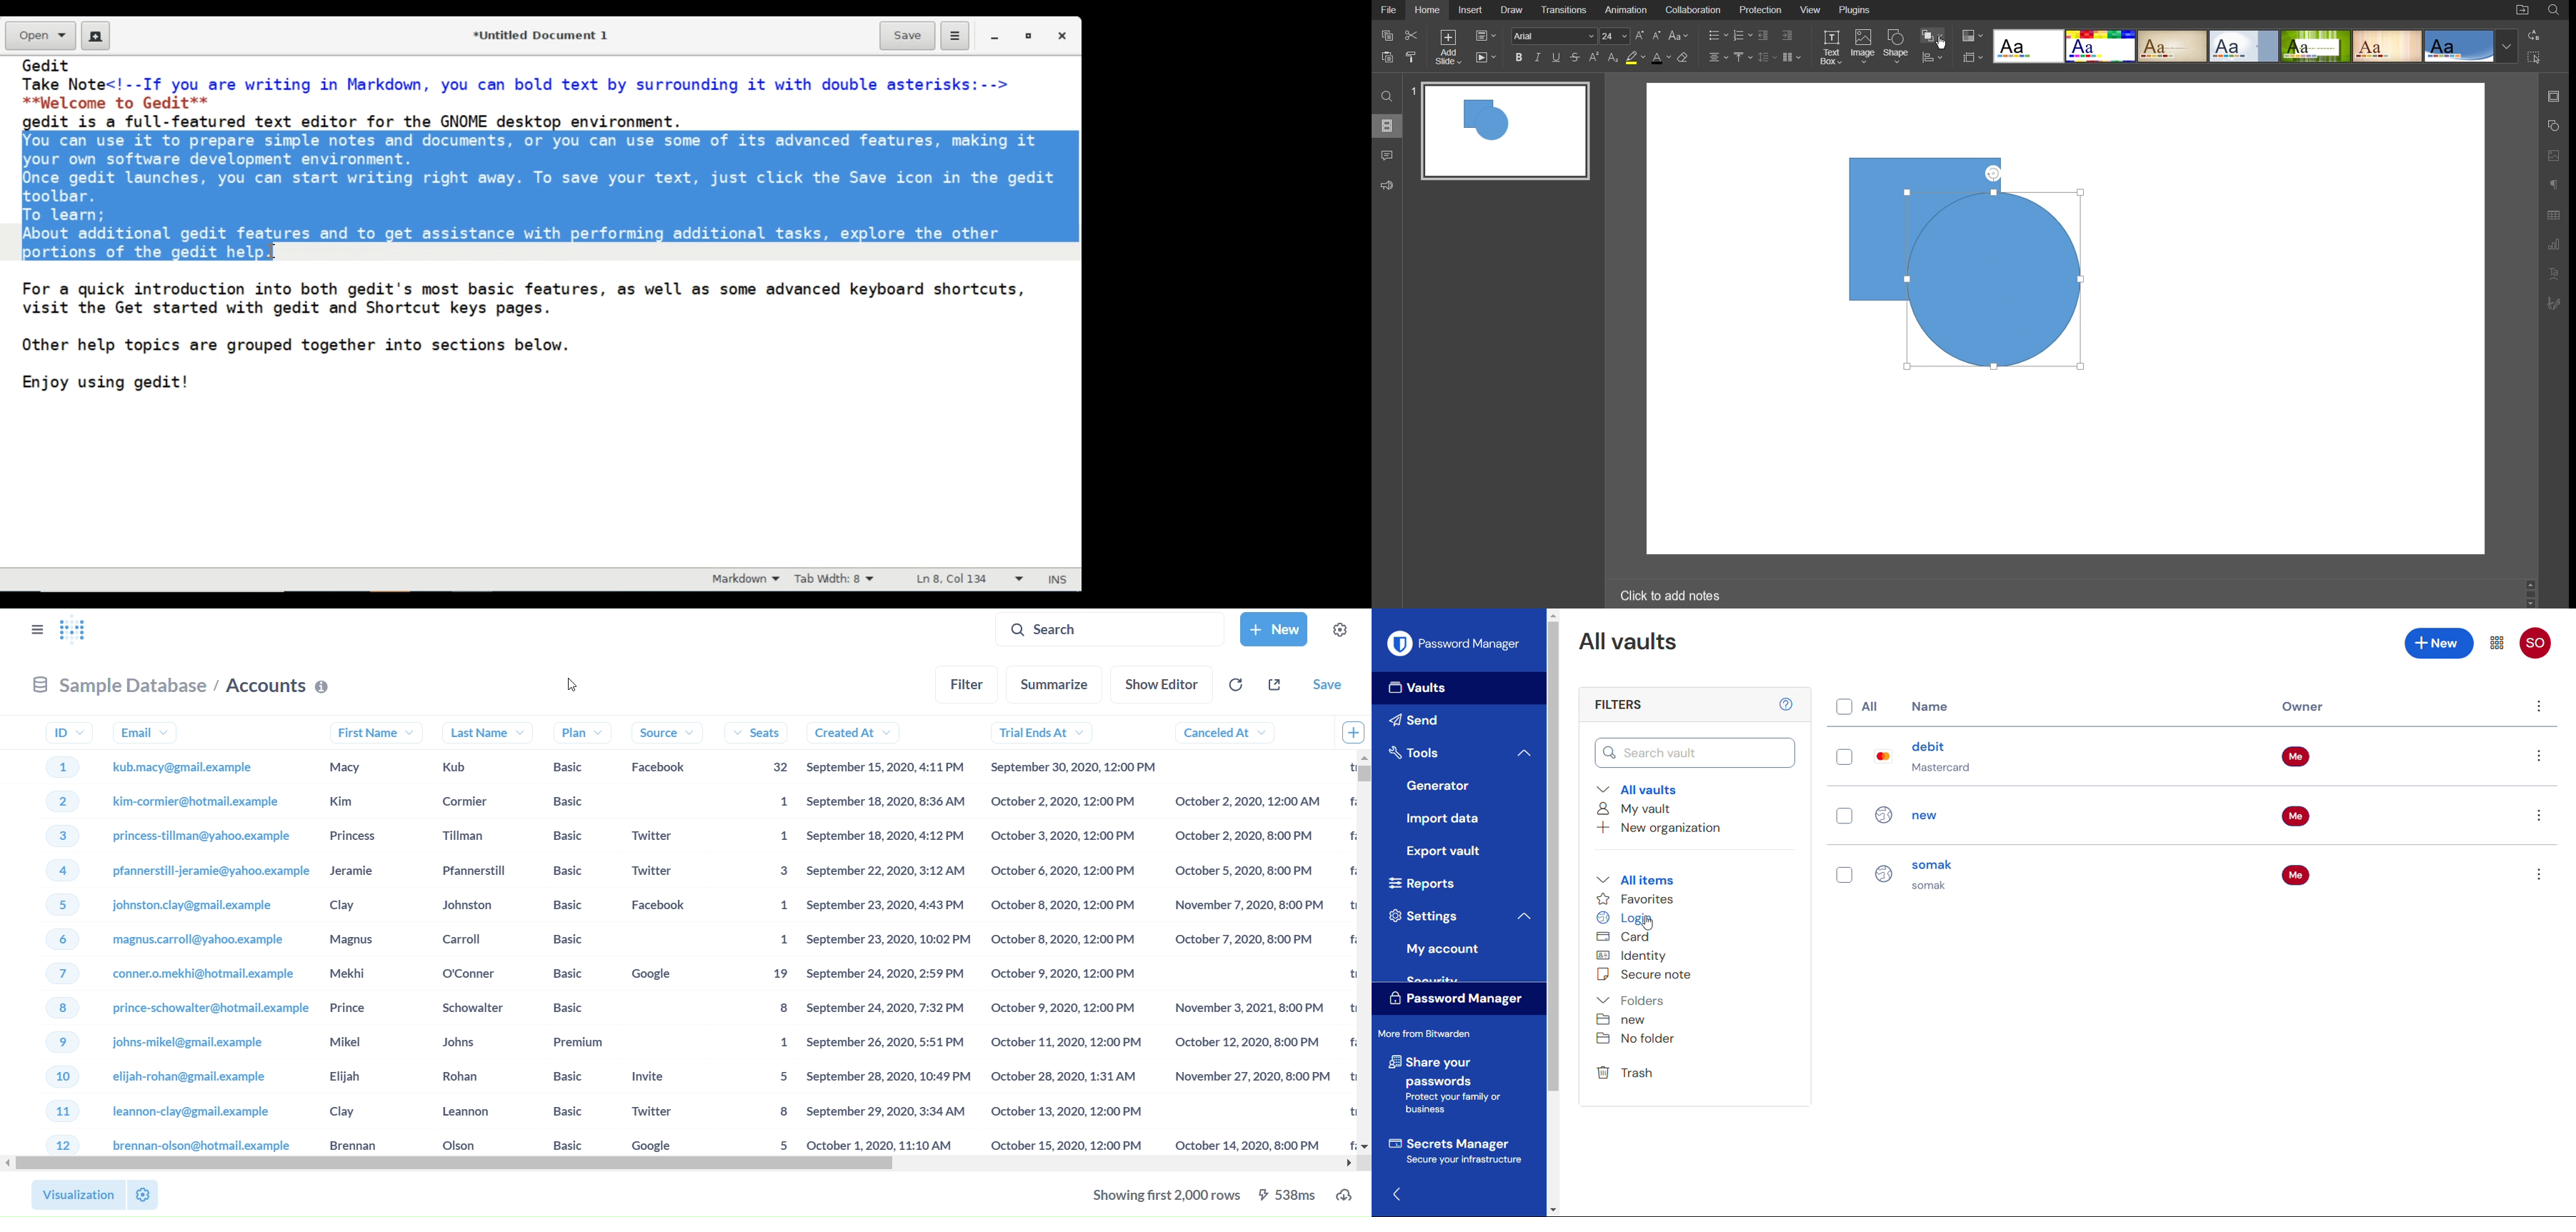  What do you see at coordinates (1484, 57) in the screenshot?
I see `Playback Settings` at bounding box center [1484, 57].